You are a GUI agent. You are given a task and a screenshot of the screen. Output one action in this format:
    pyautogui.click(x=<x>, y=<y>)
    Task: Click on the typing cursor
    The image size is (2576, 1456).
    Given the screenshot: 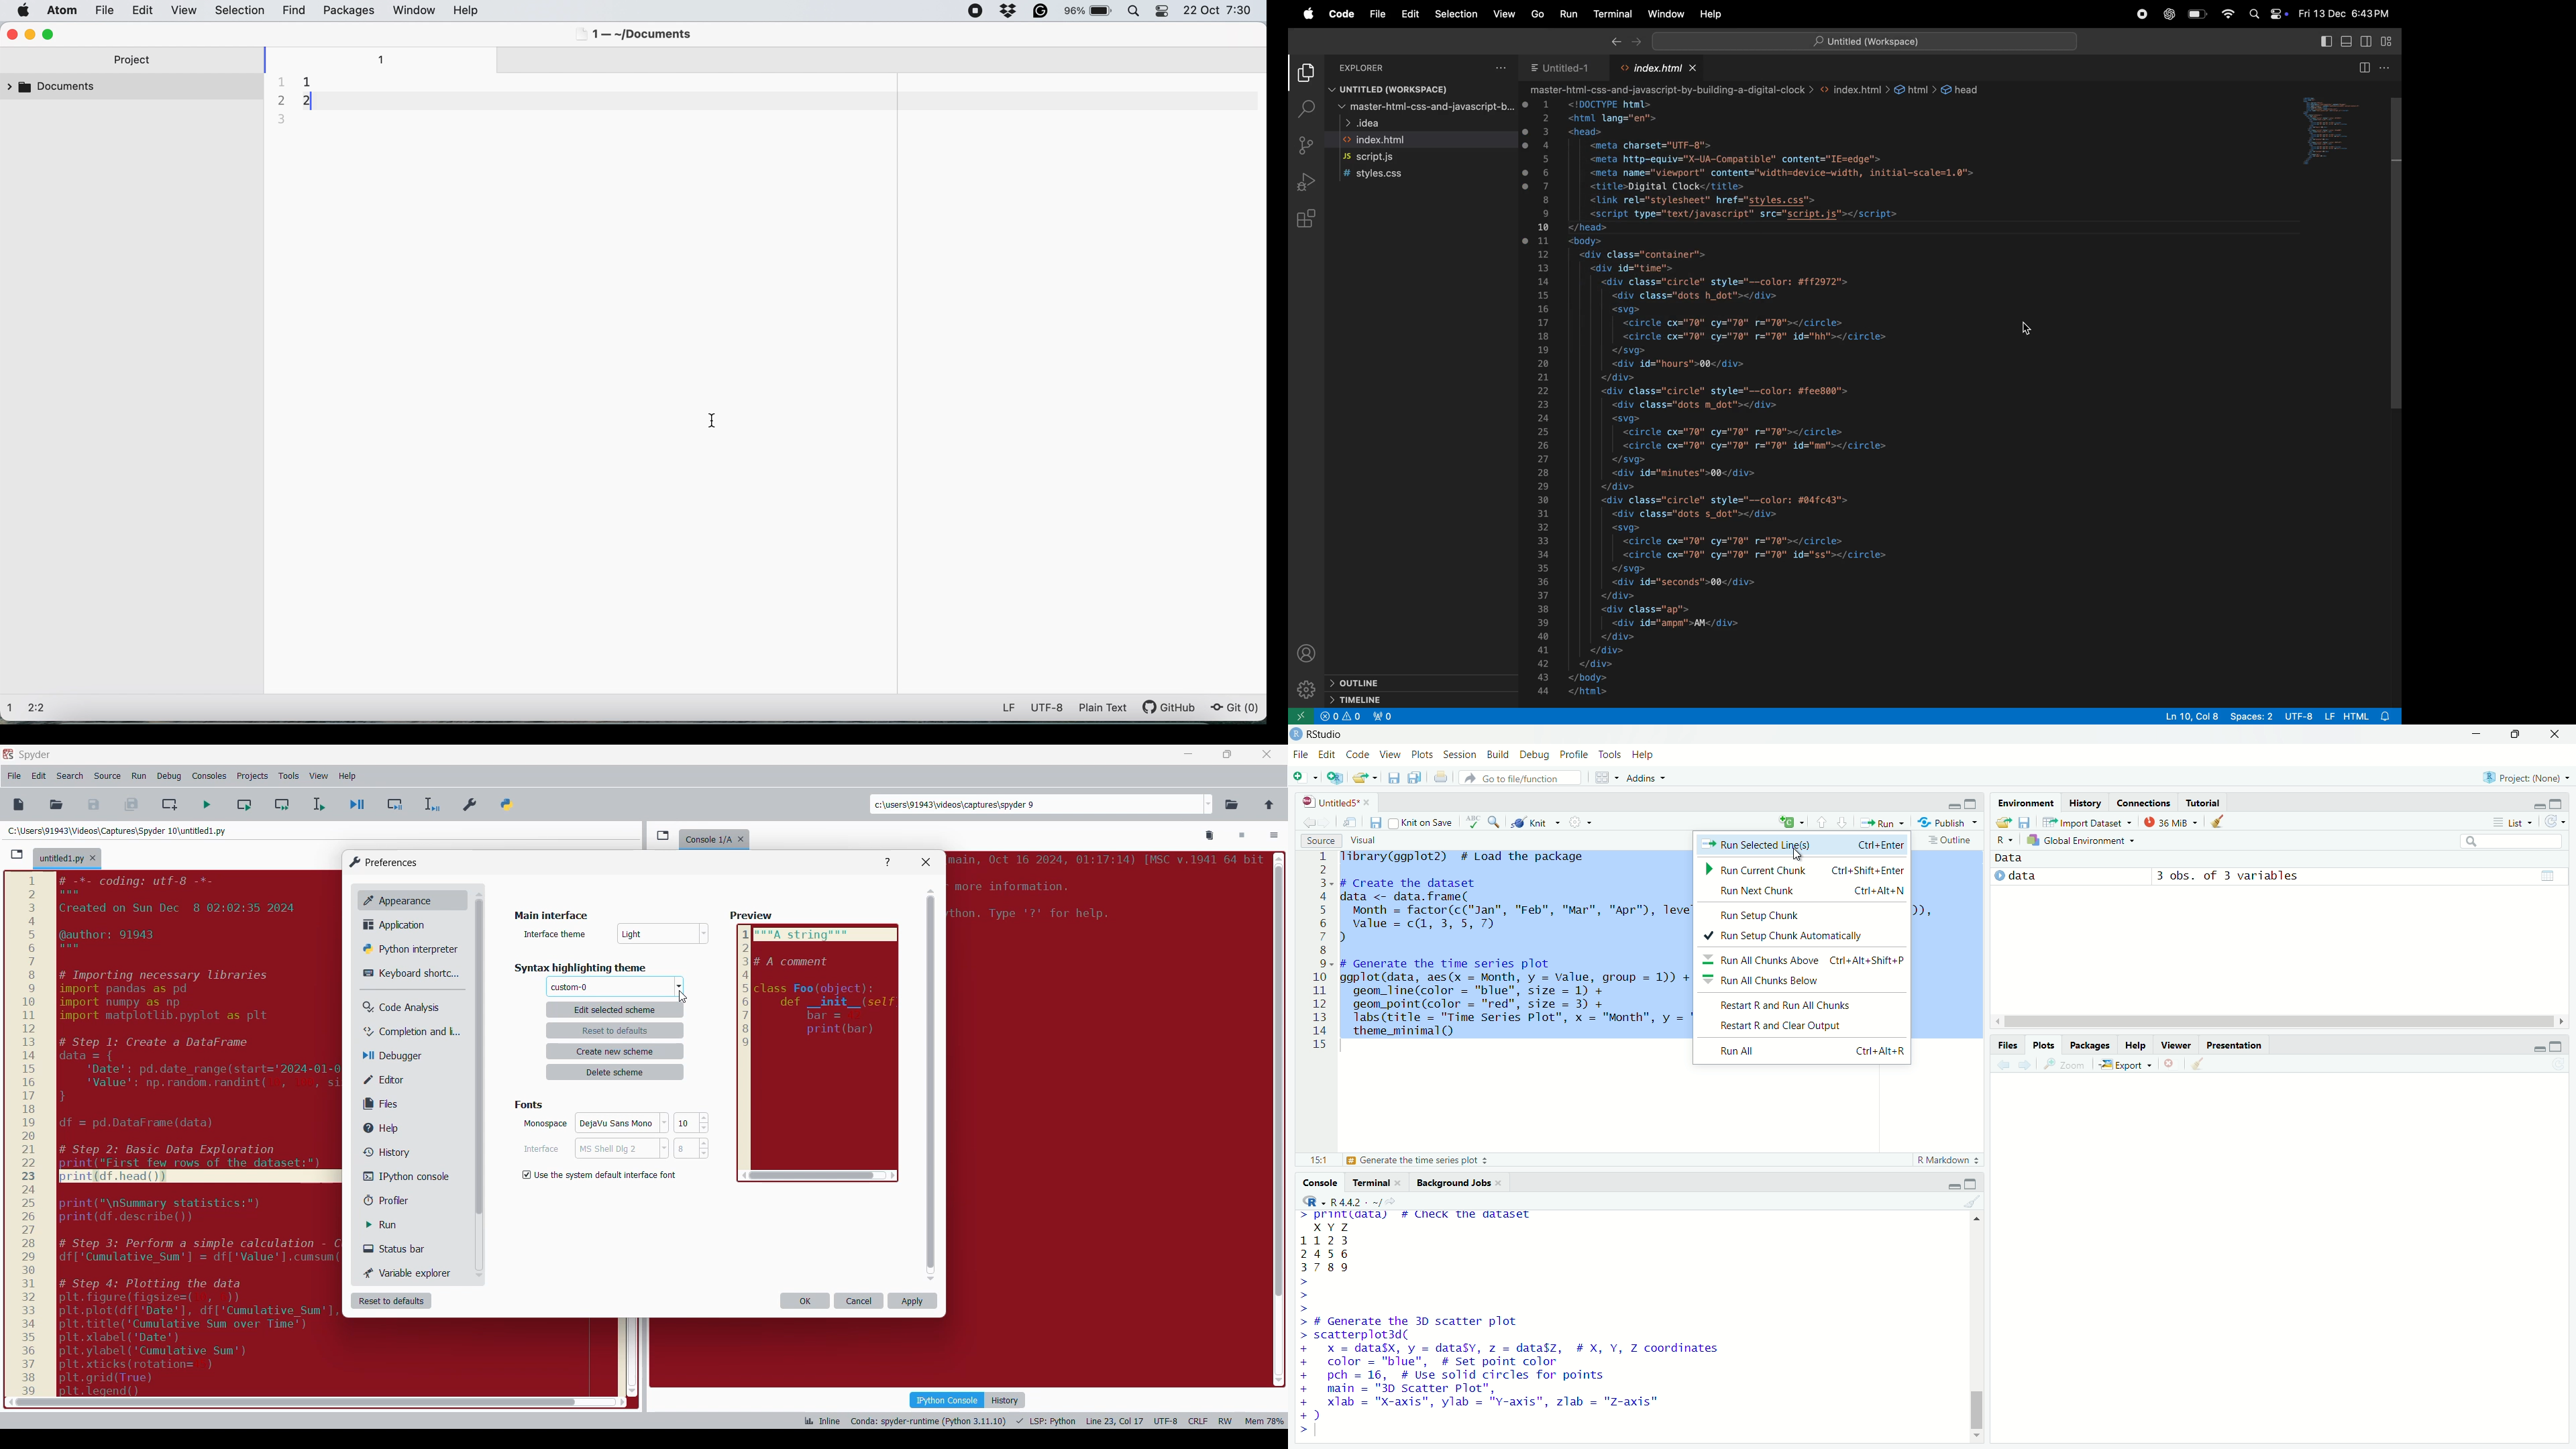 What is the action you would take?
    pyautogui.click(x=1350, y=1048)
    